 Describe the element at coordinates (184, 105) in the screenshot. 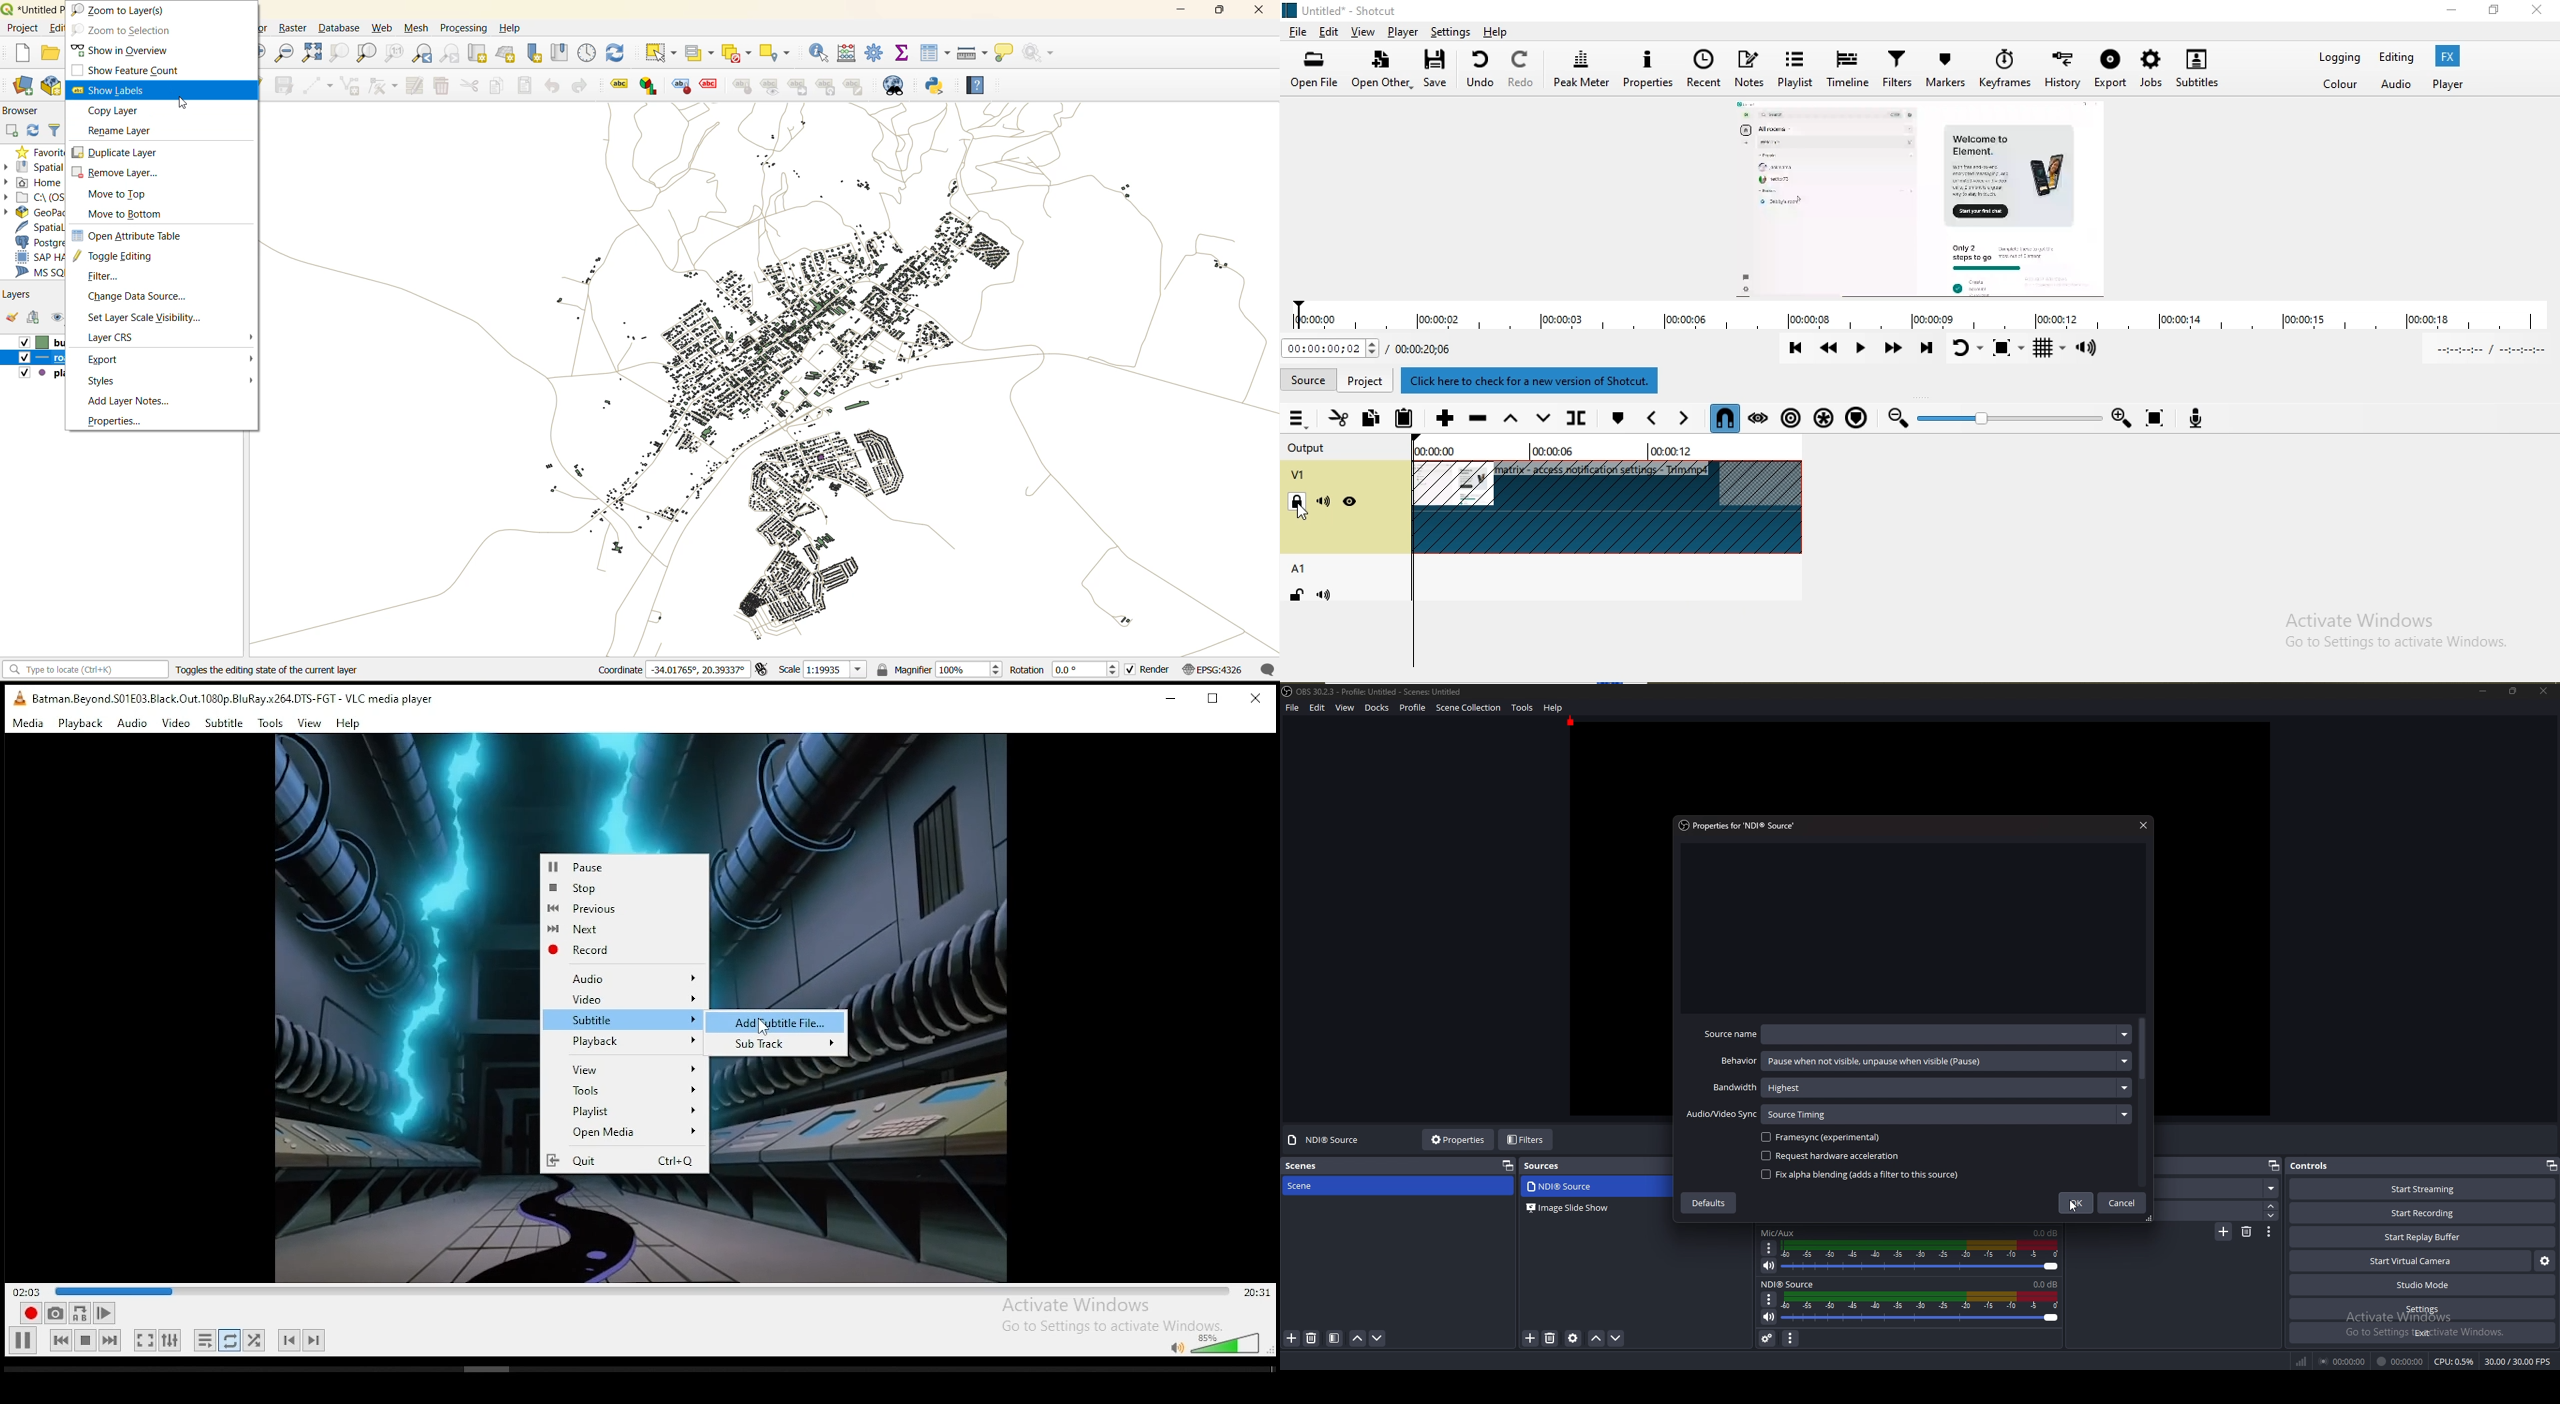

I see `cursor` at that location.